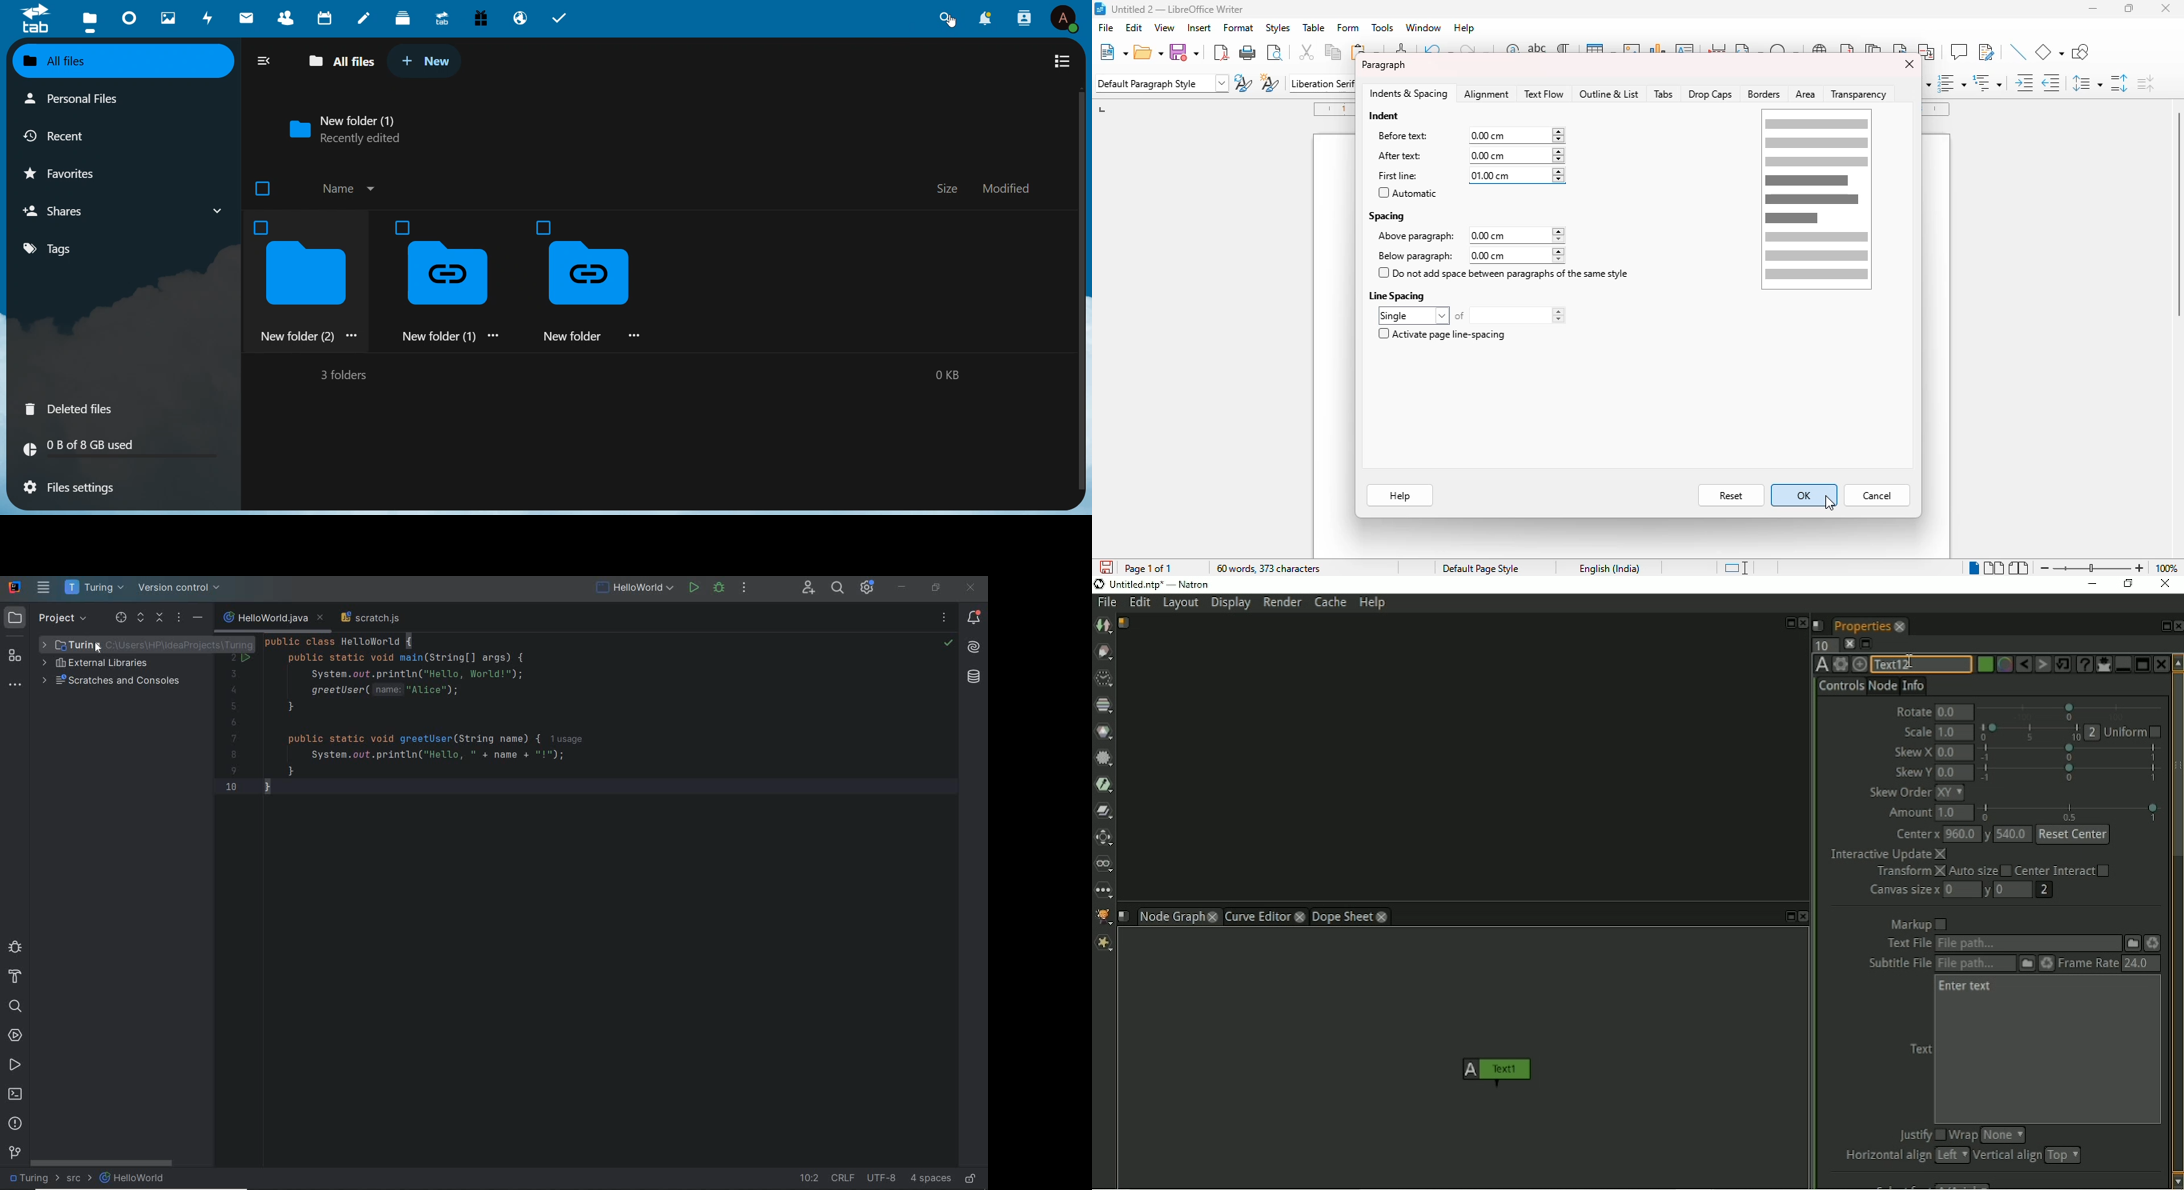  I want to click on text language, so click(1611, 568).